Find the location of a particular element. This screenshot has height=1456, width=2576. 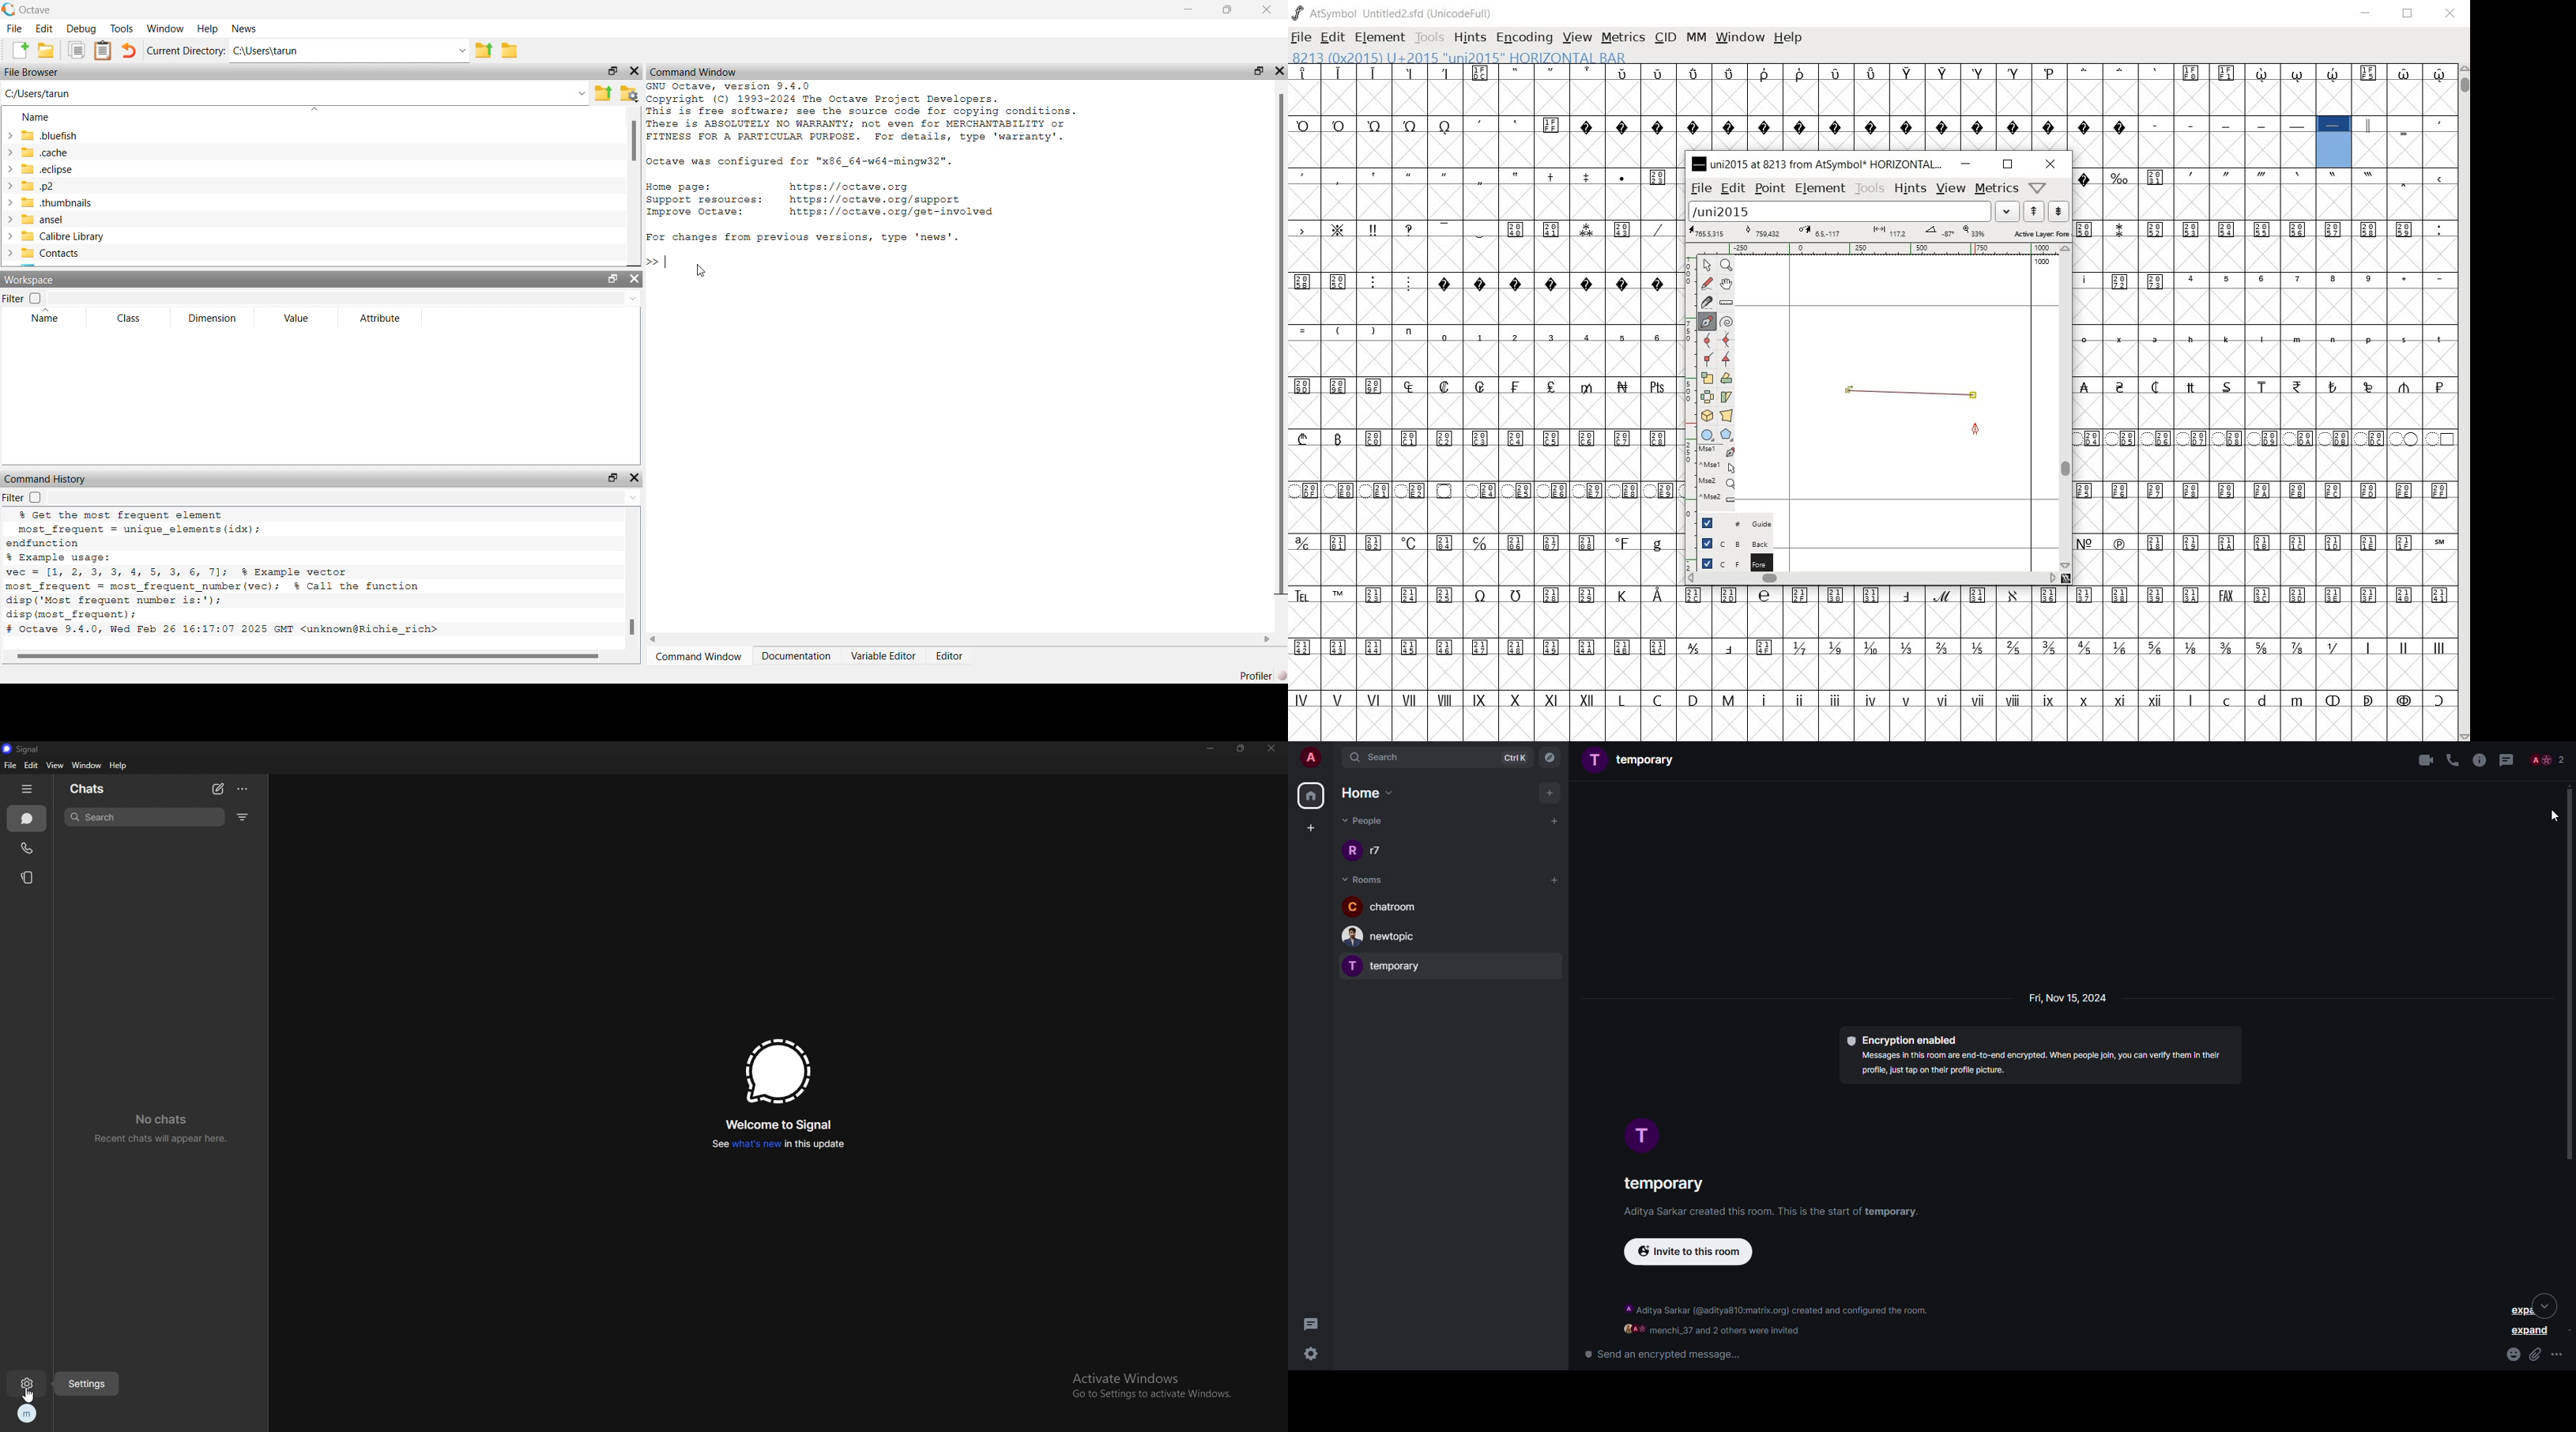

hide tab is located at coordinates (30, 789).